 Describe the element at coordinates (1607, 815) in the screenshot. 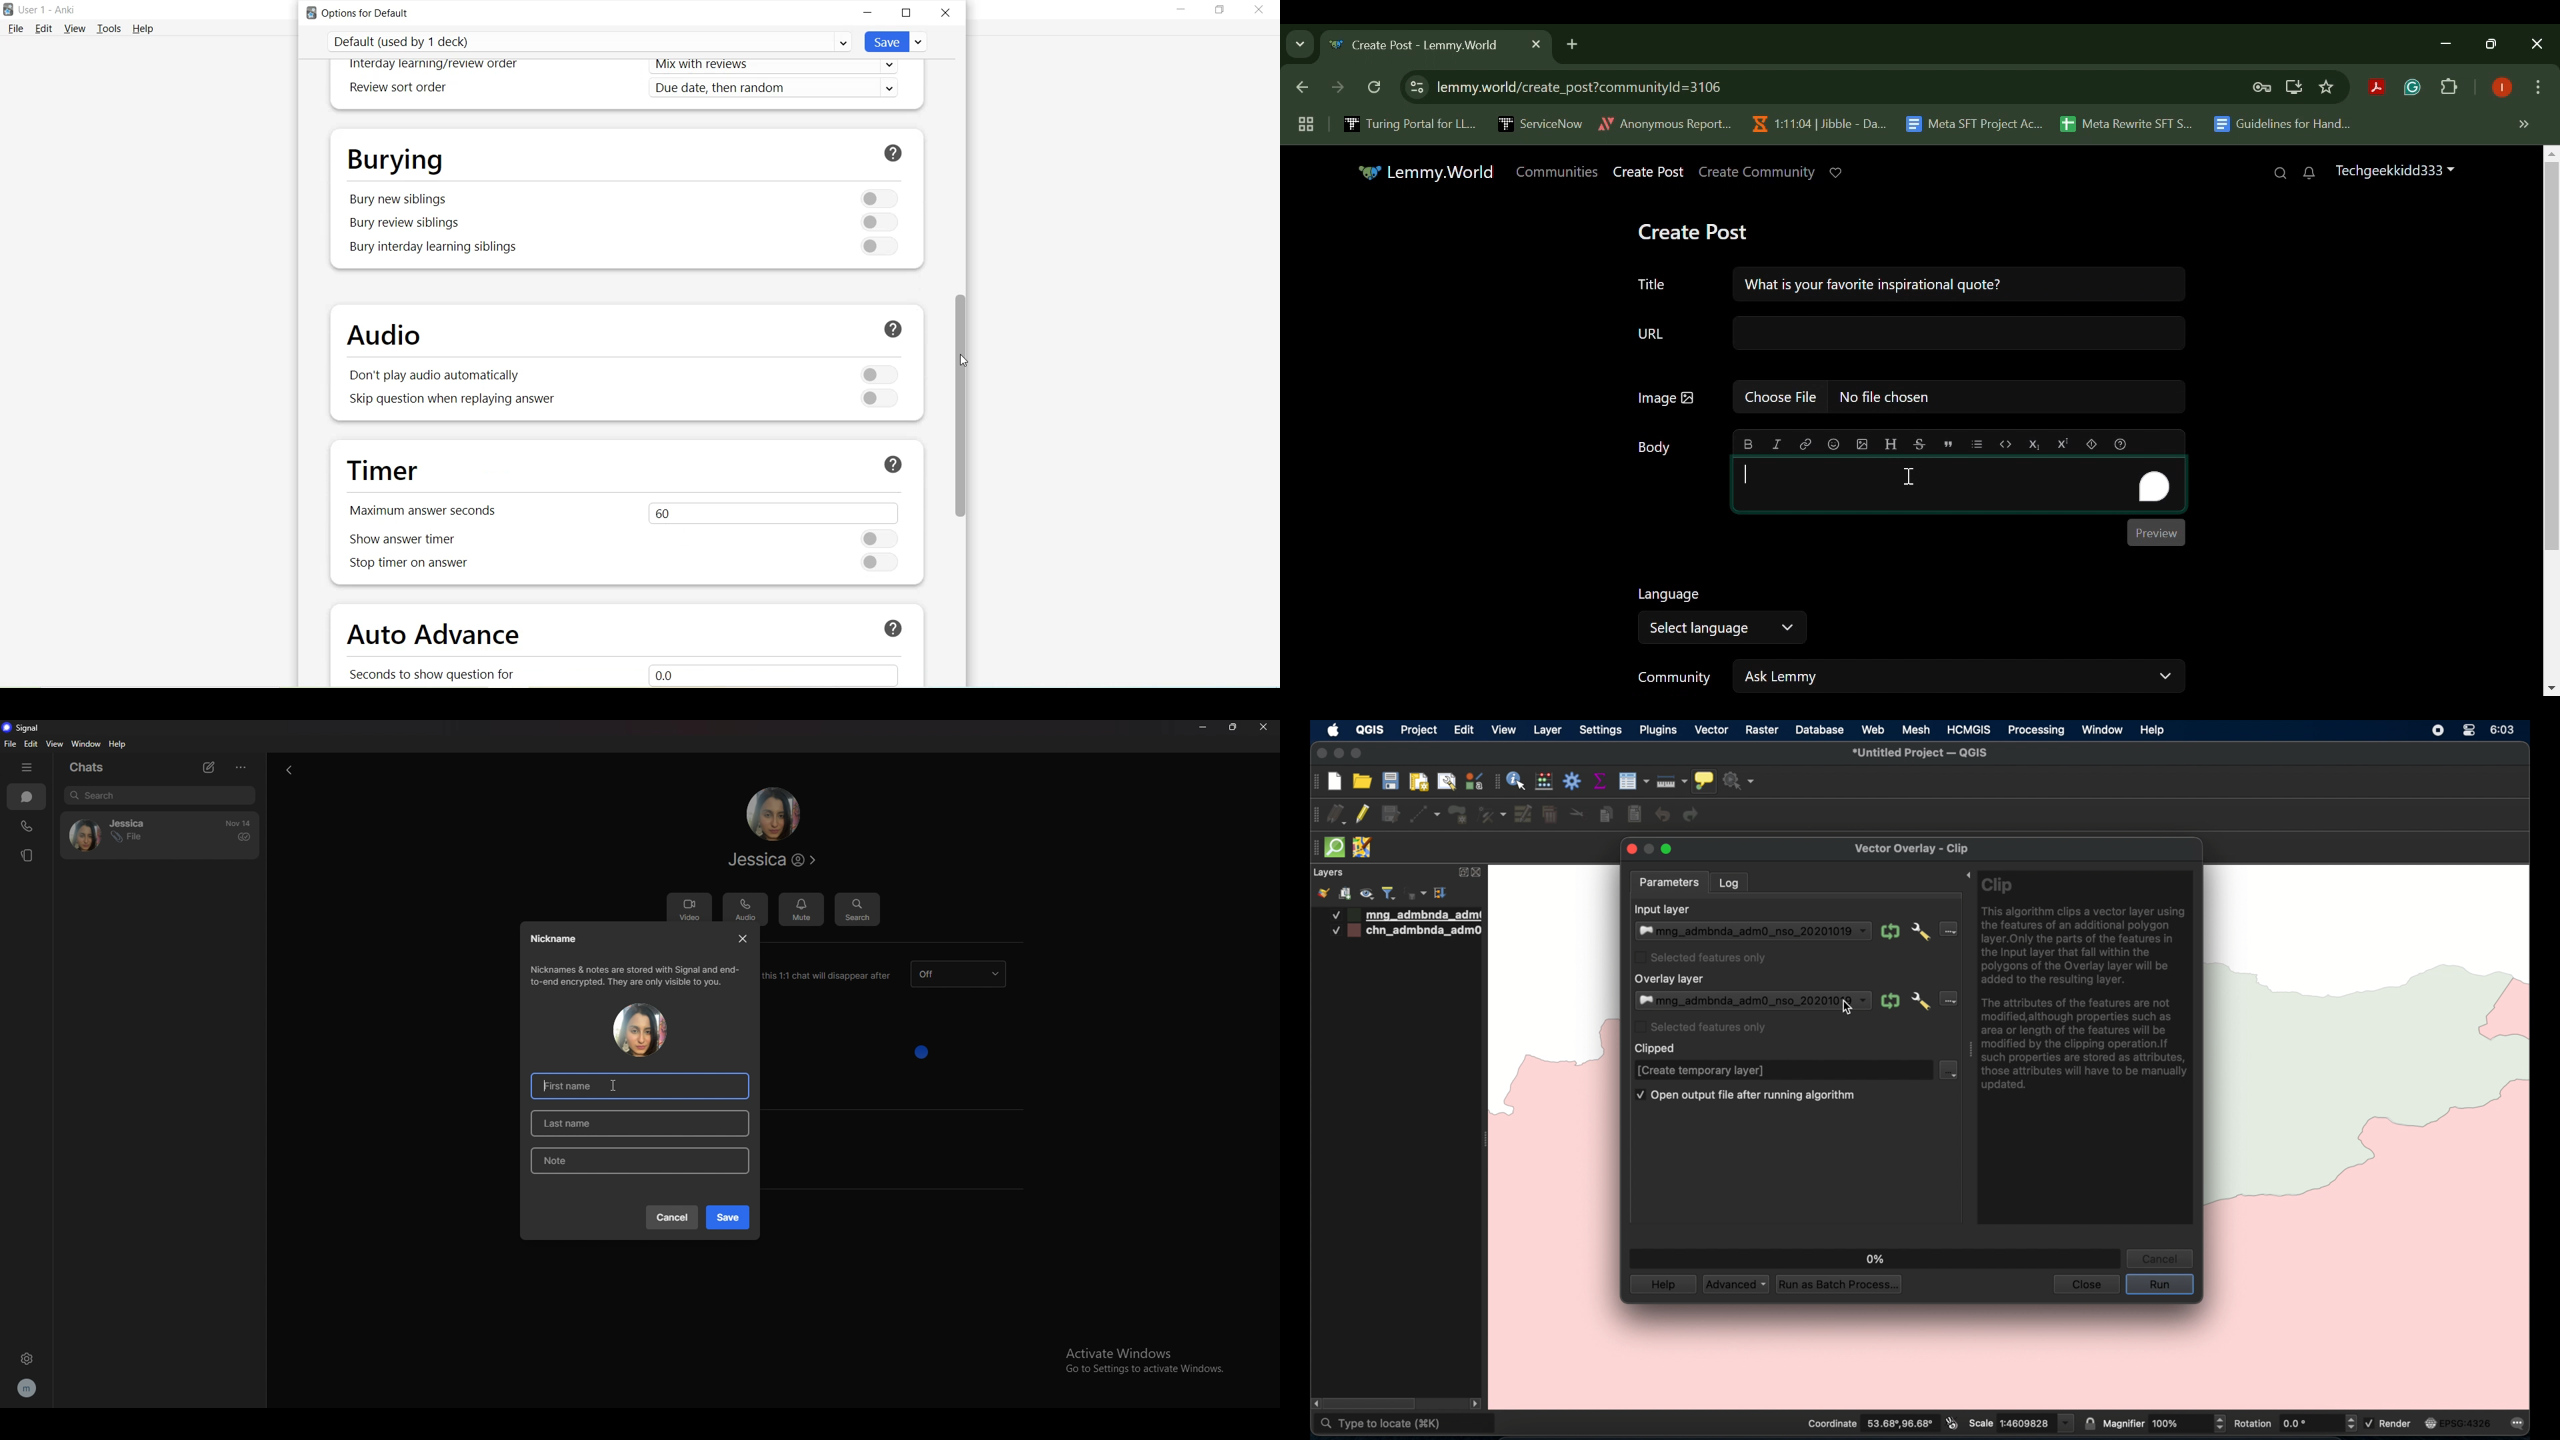

I see `copy features` at that location.